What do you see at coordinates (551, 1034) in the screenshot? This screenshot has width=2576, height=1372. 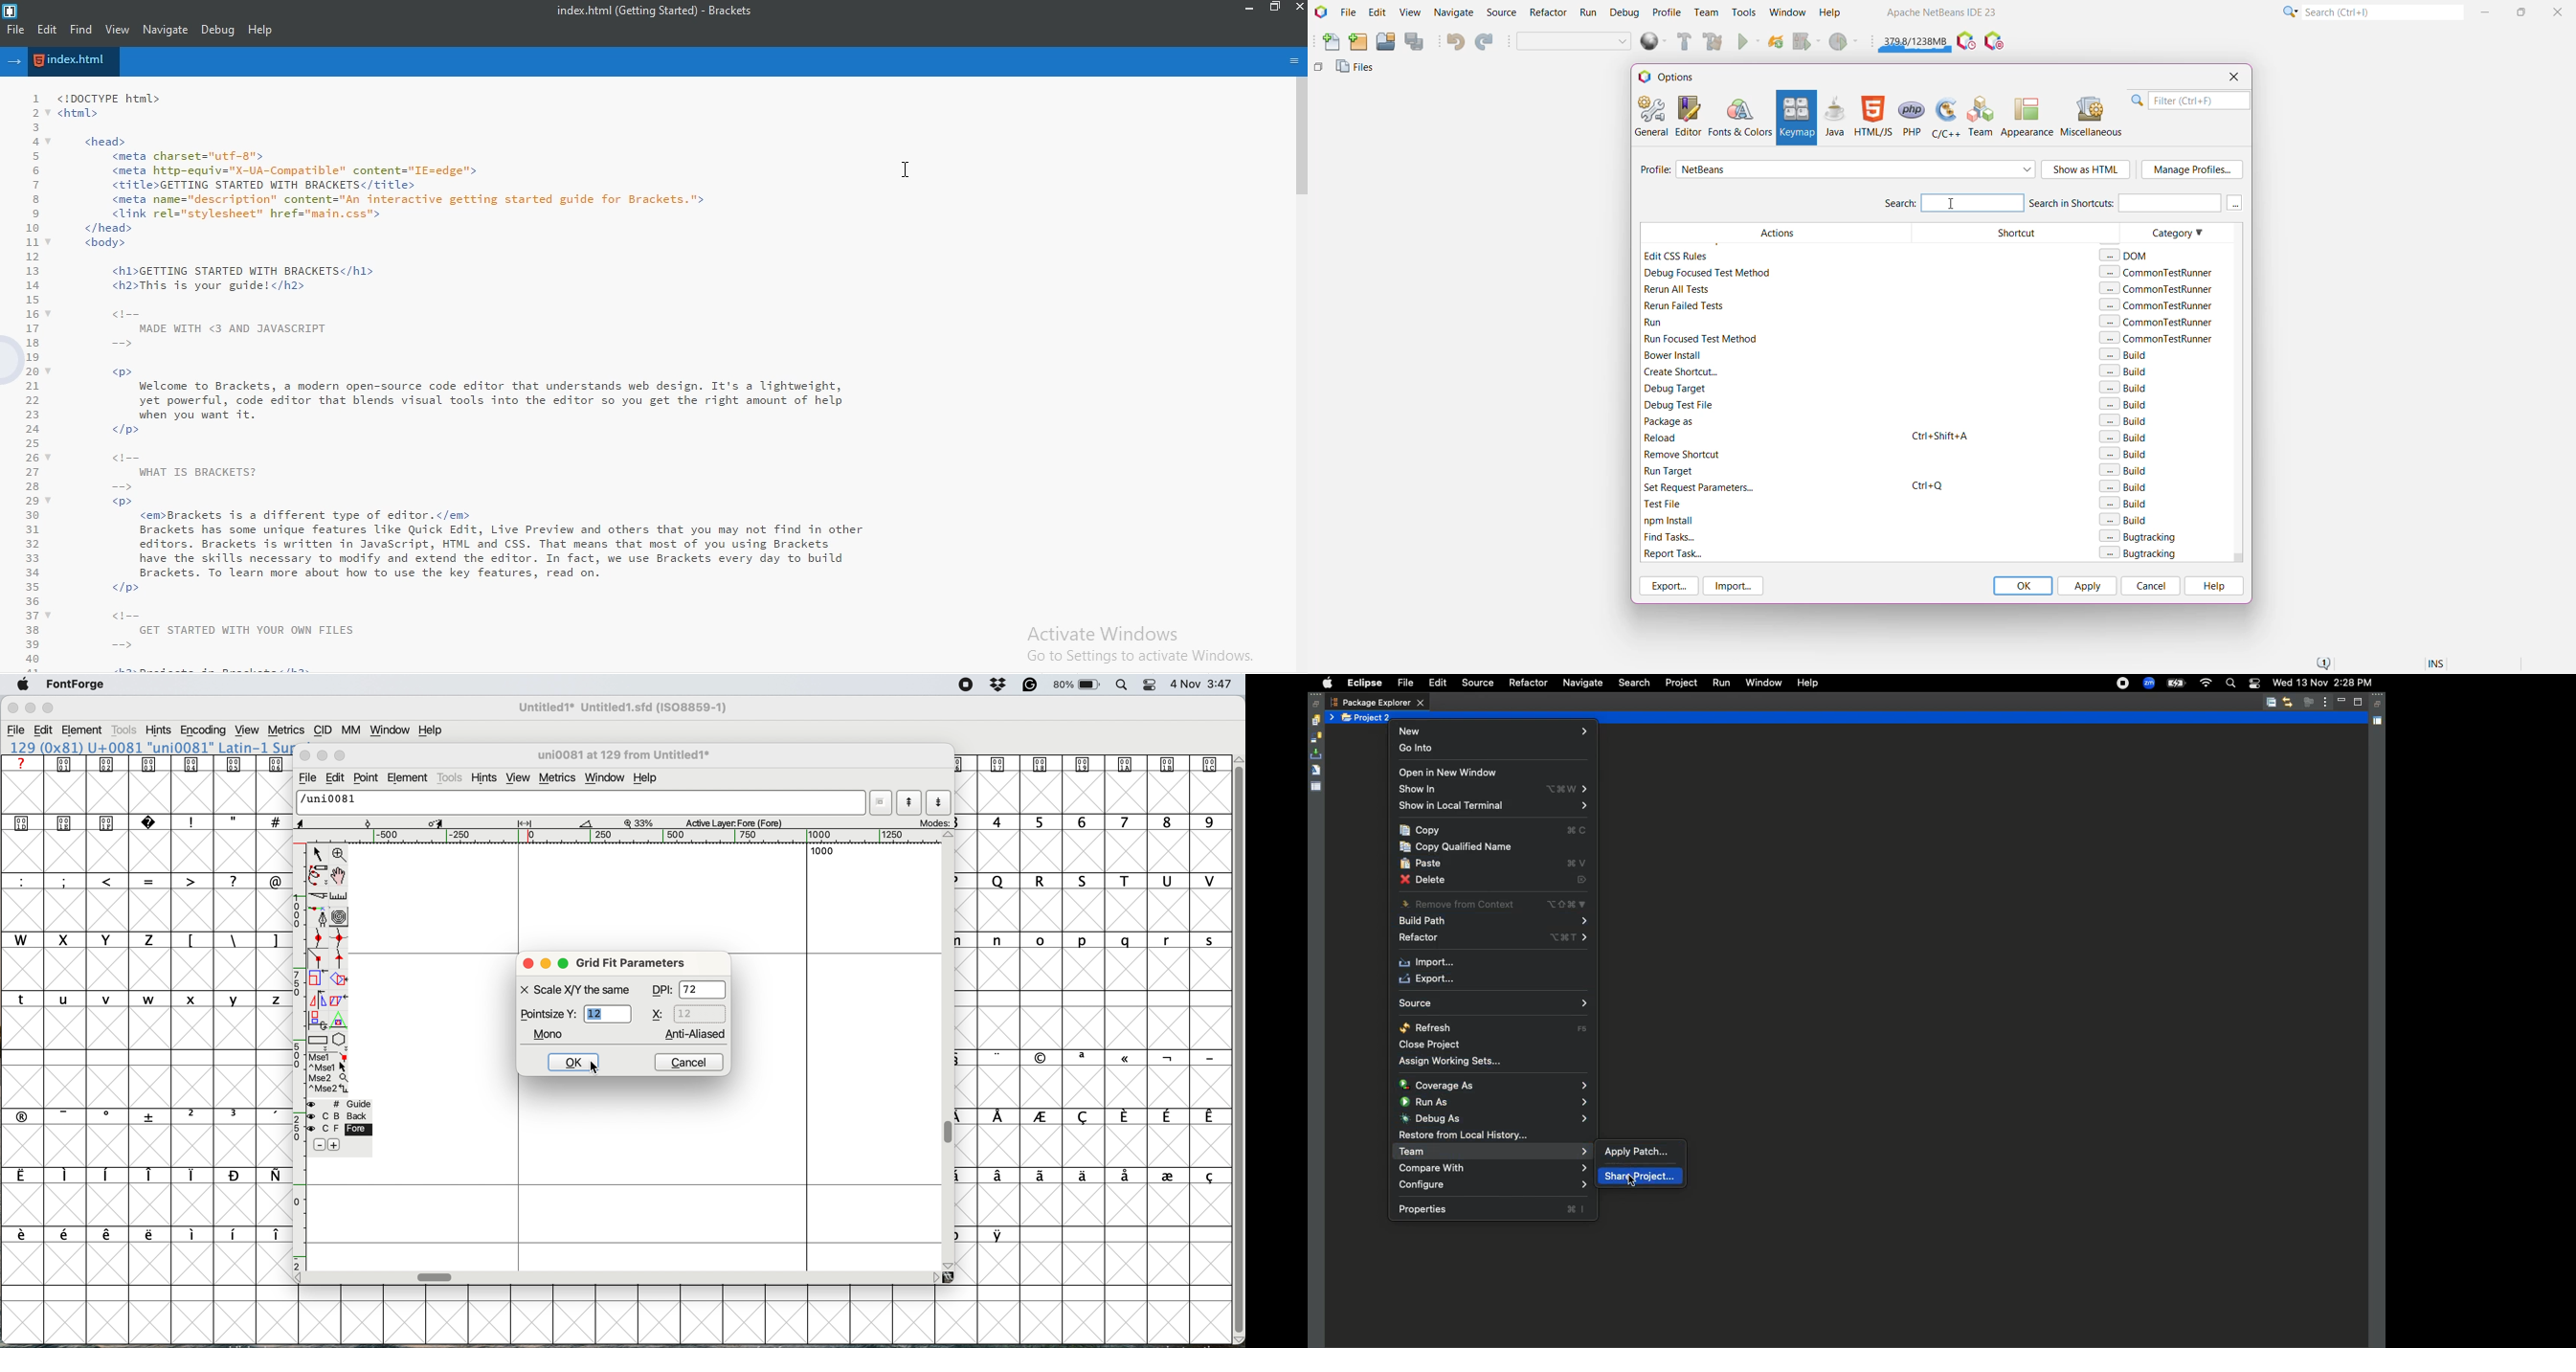 I see `mono` at bounding box center [551, 1034].